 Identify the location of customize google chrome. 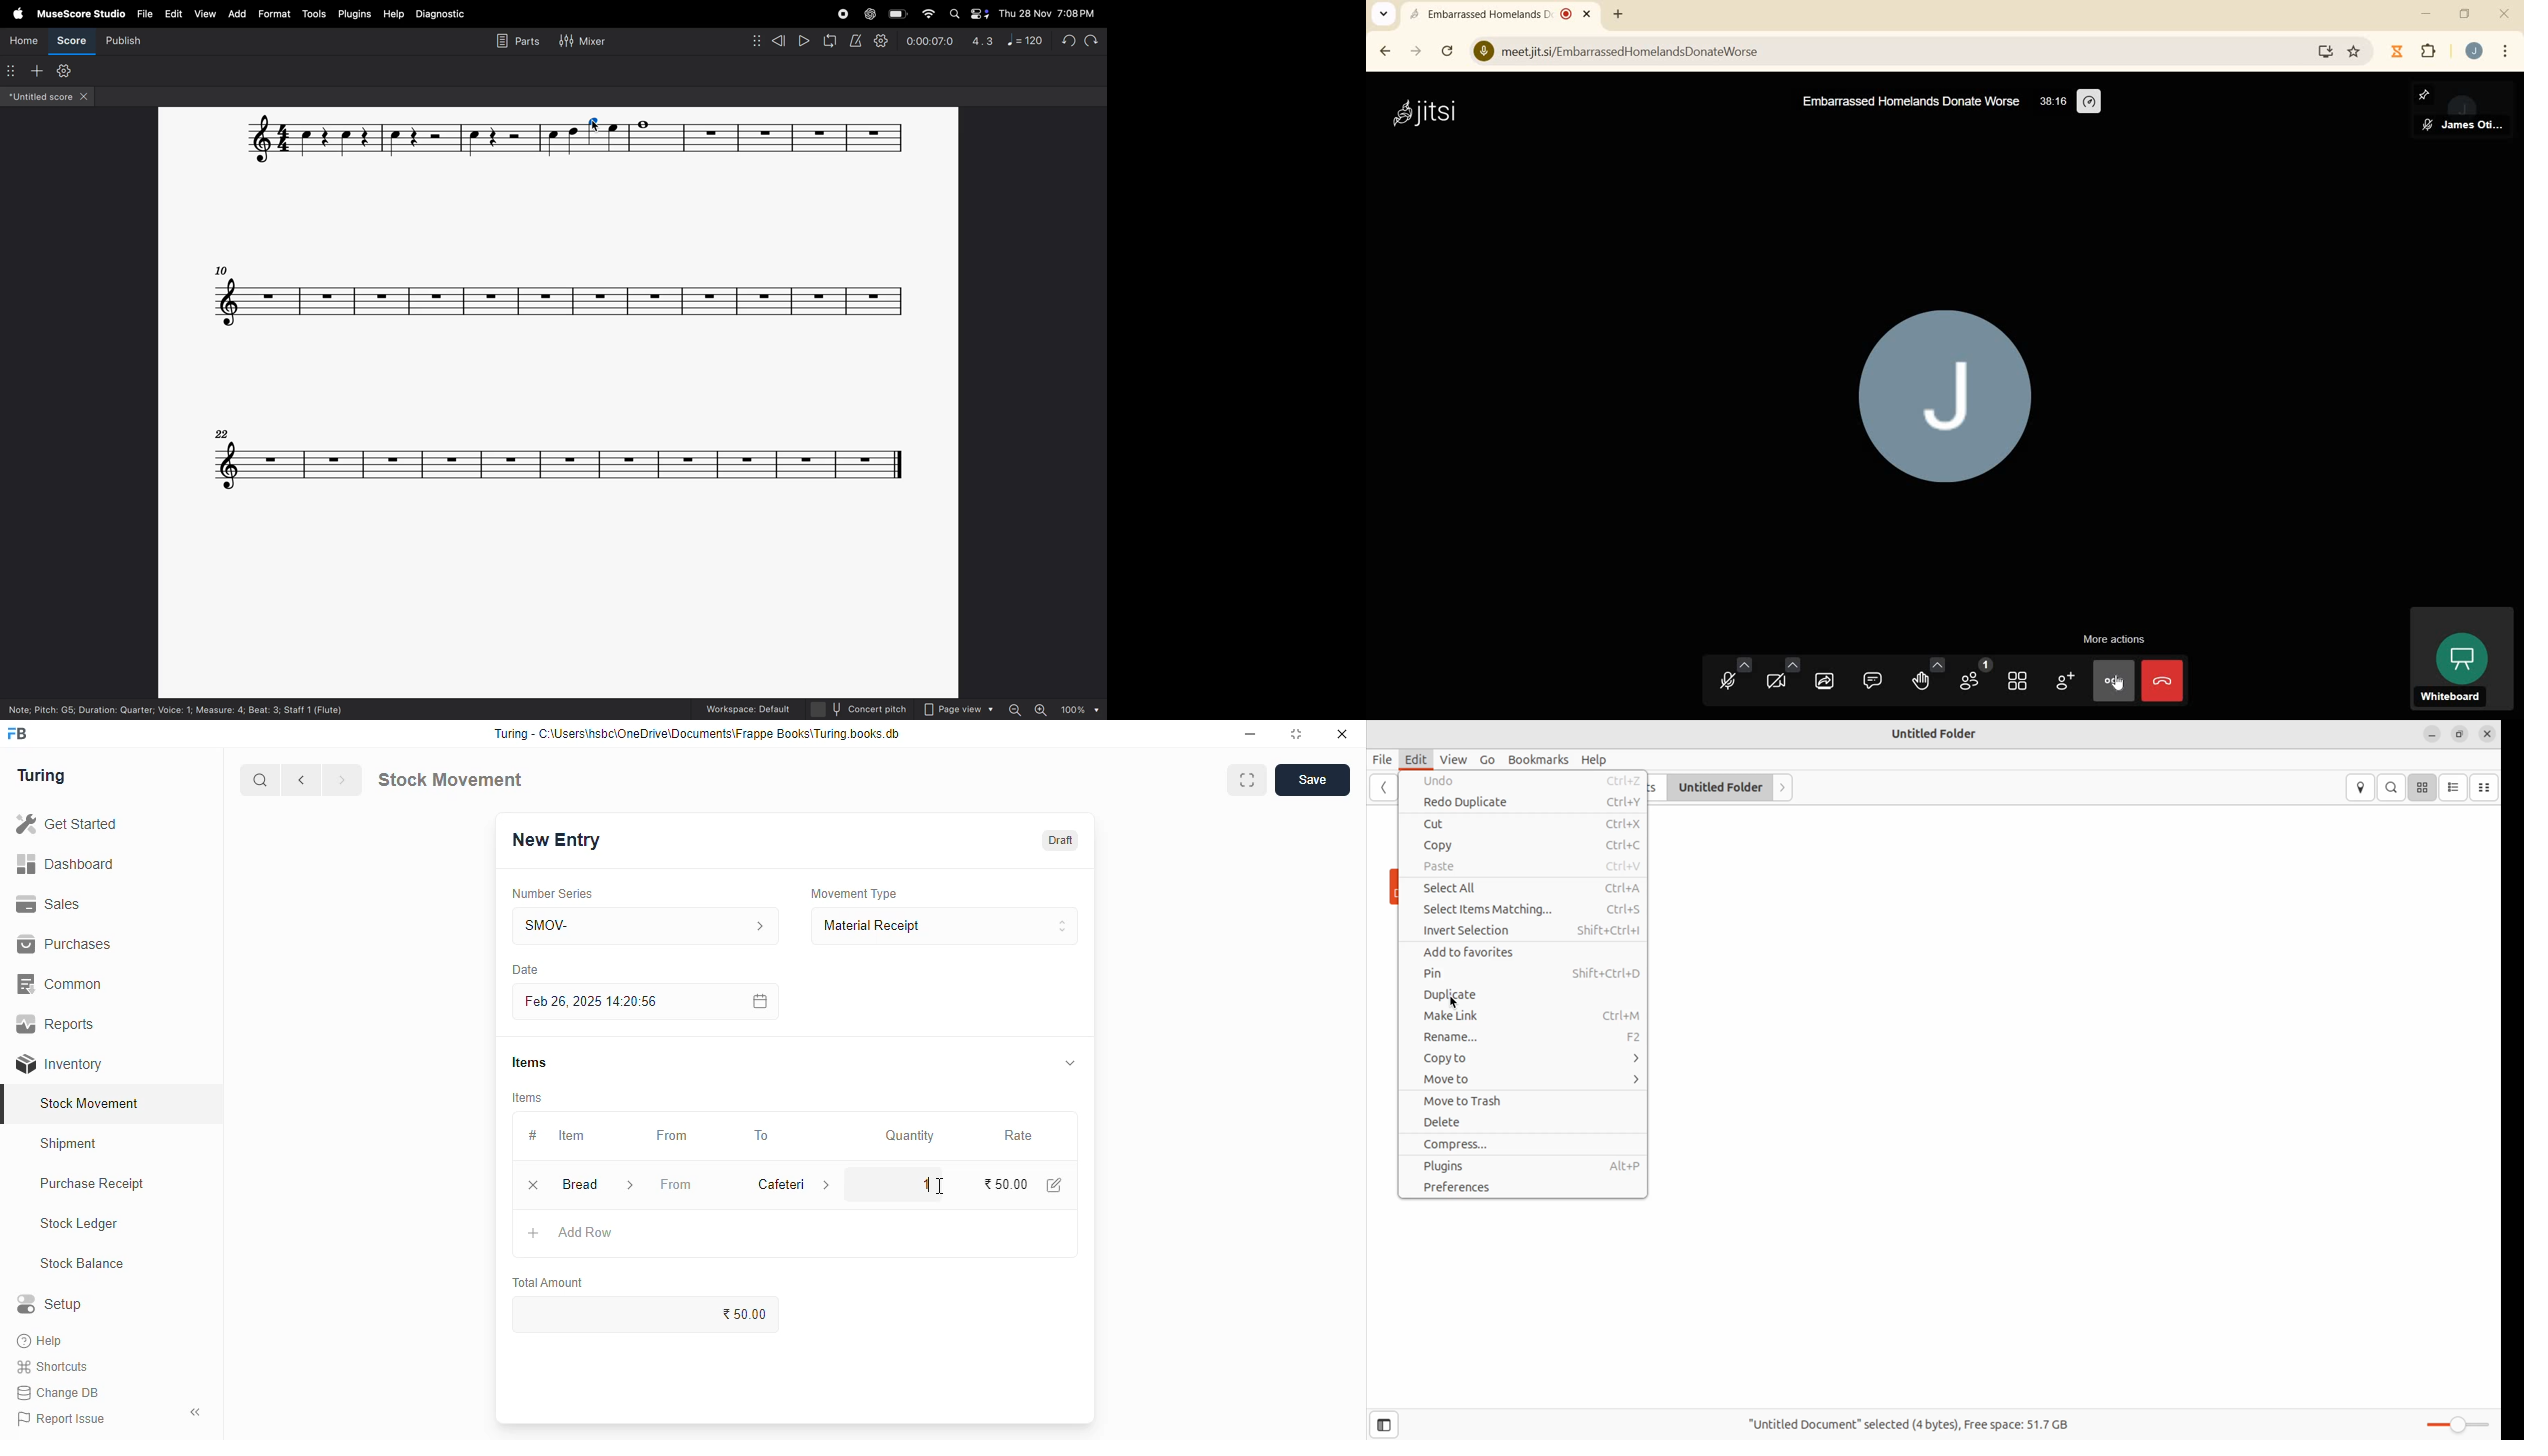
(2505, 52).